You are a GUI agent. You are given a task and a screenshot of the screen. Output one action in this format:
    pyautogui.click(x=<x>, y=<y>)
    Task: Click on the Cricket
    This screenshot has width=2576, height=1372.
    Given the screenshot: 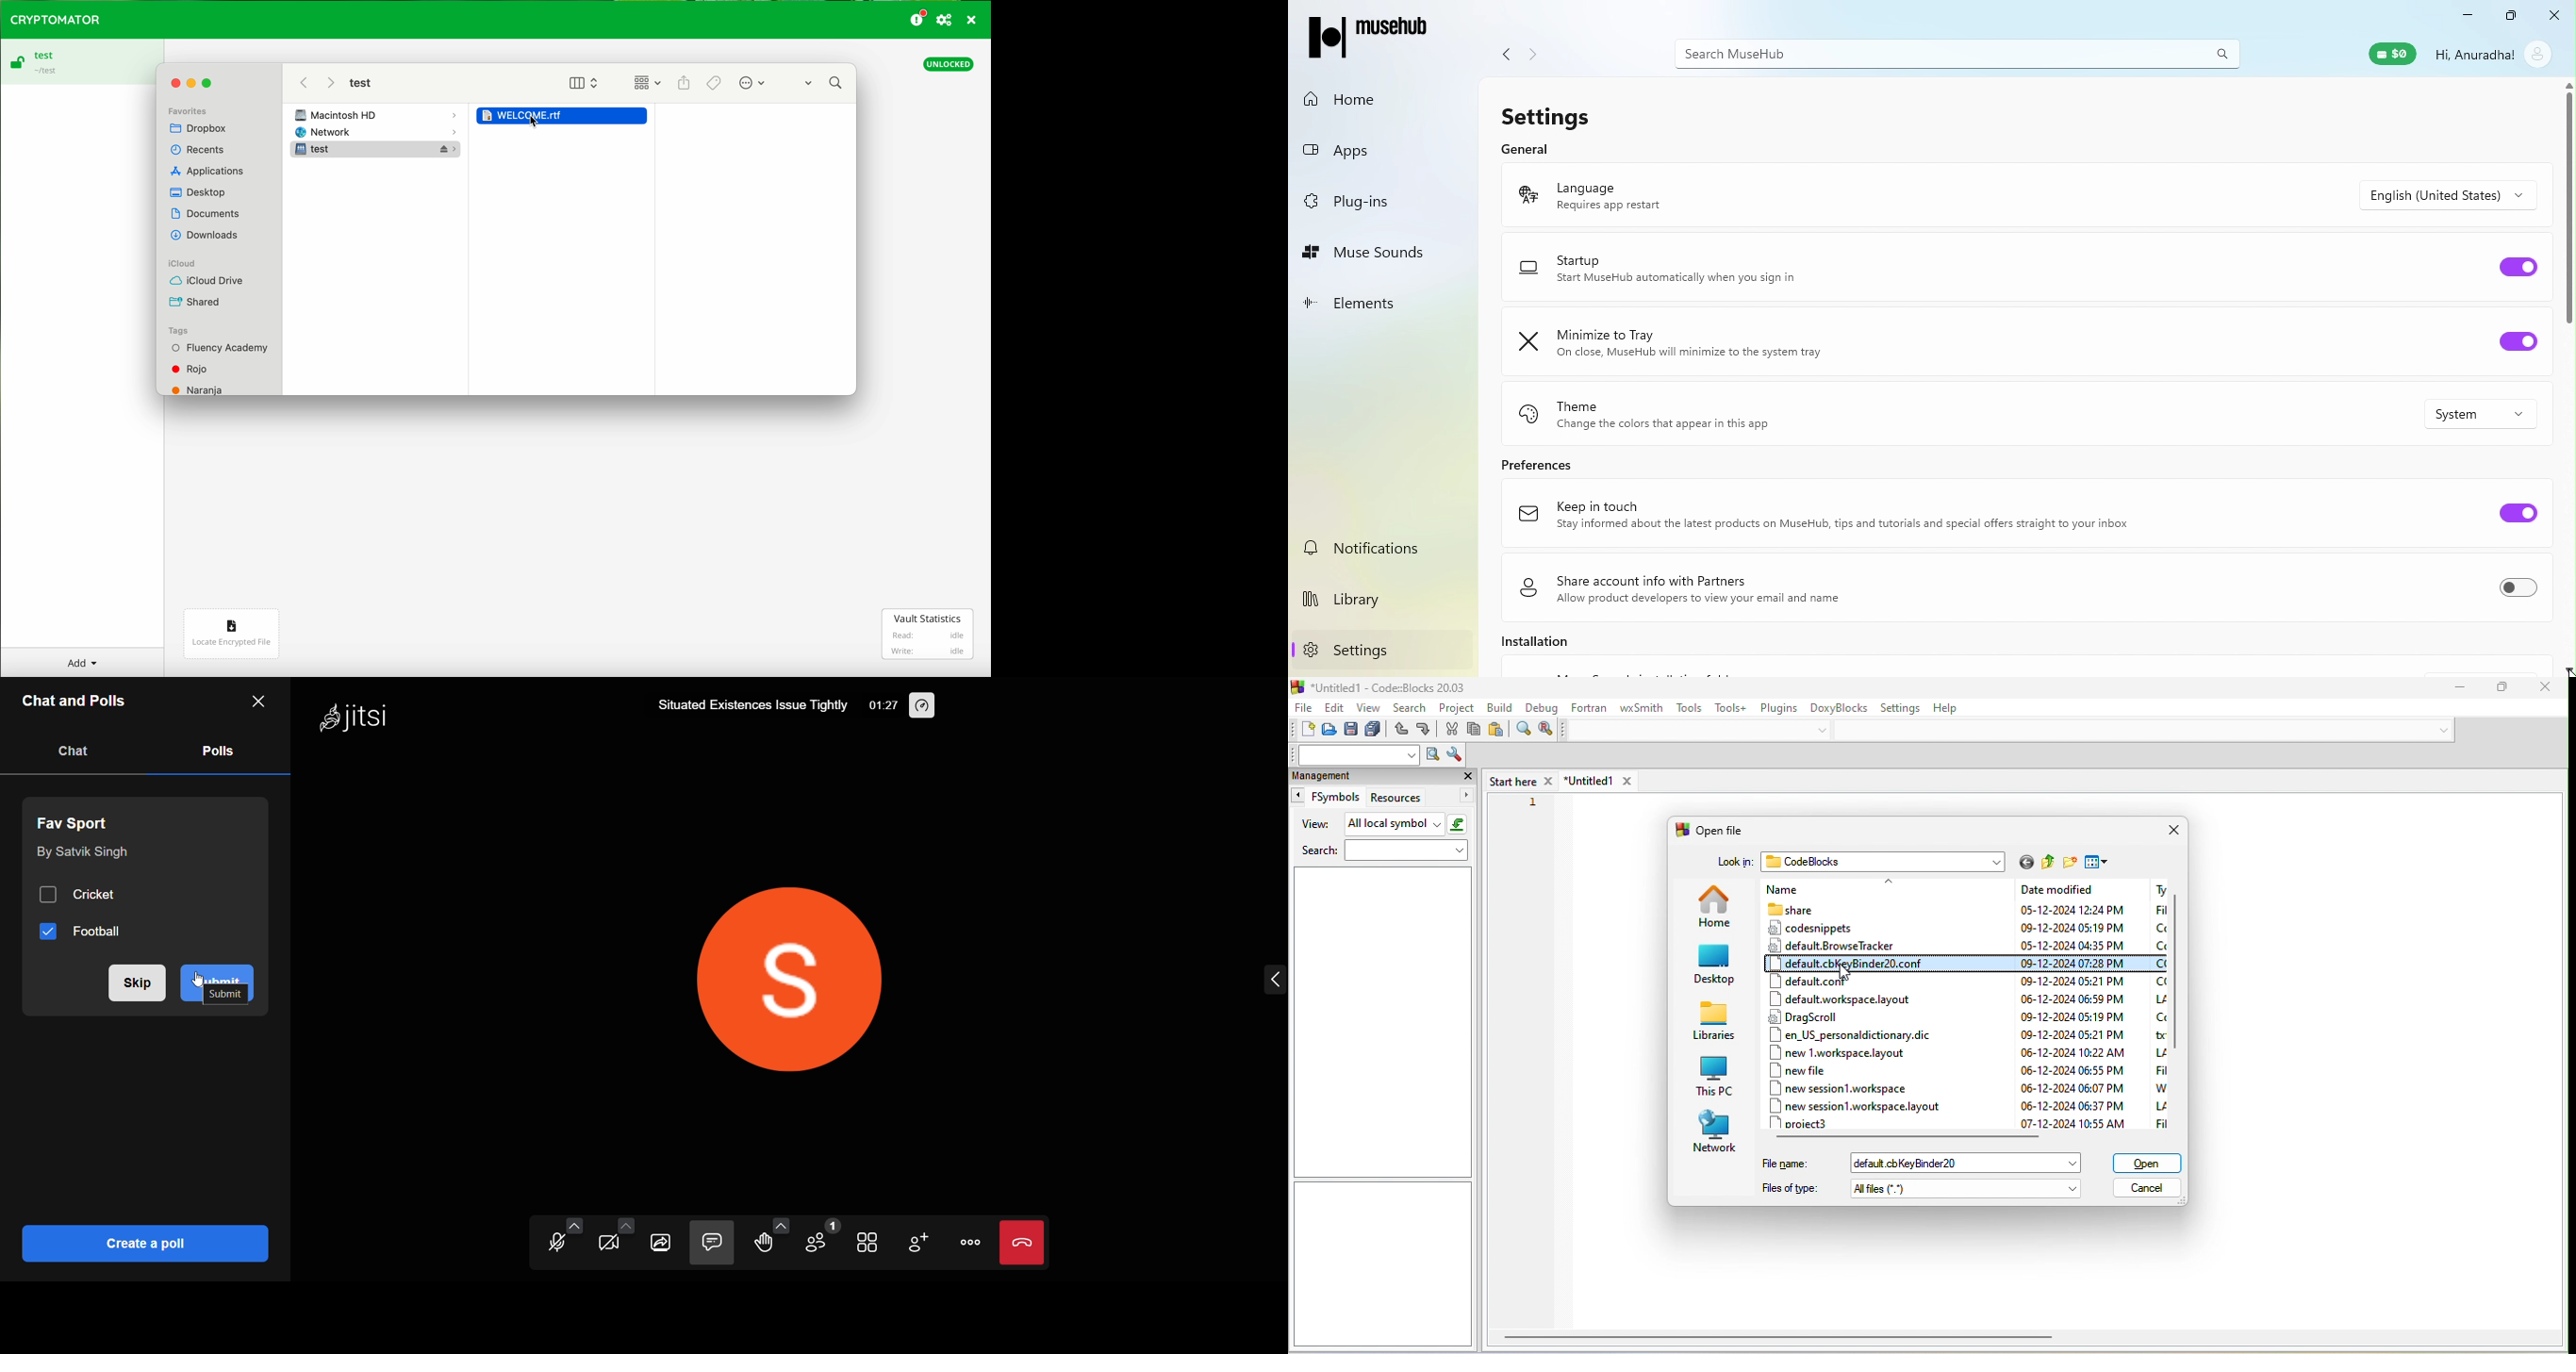 What is the action you would take?
    pyautogui.click(x=85, y=894)
    